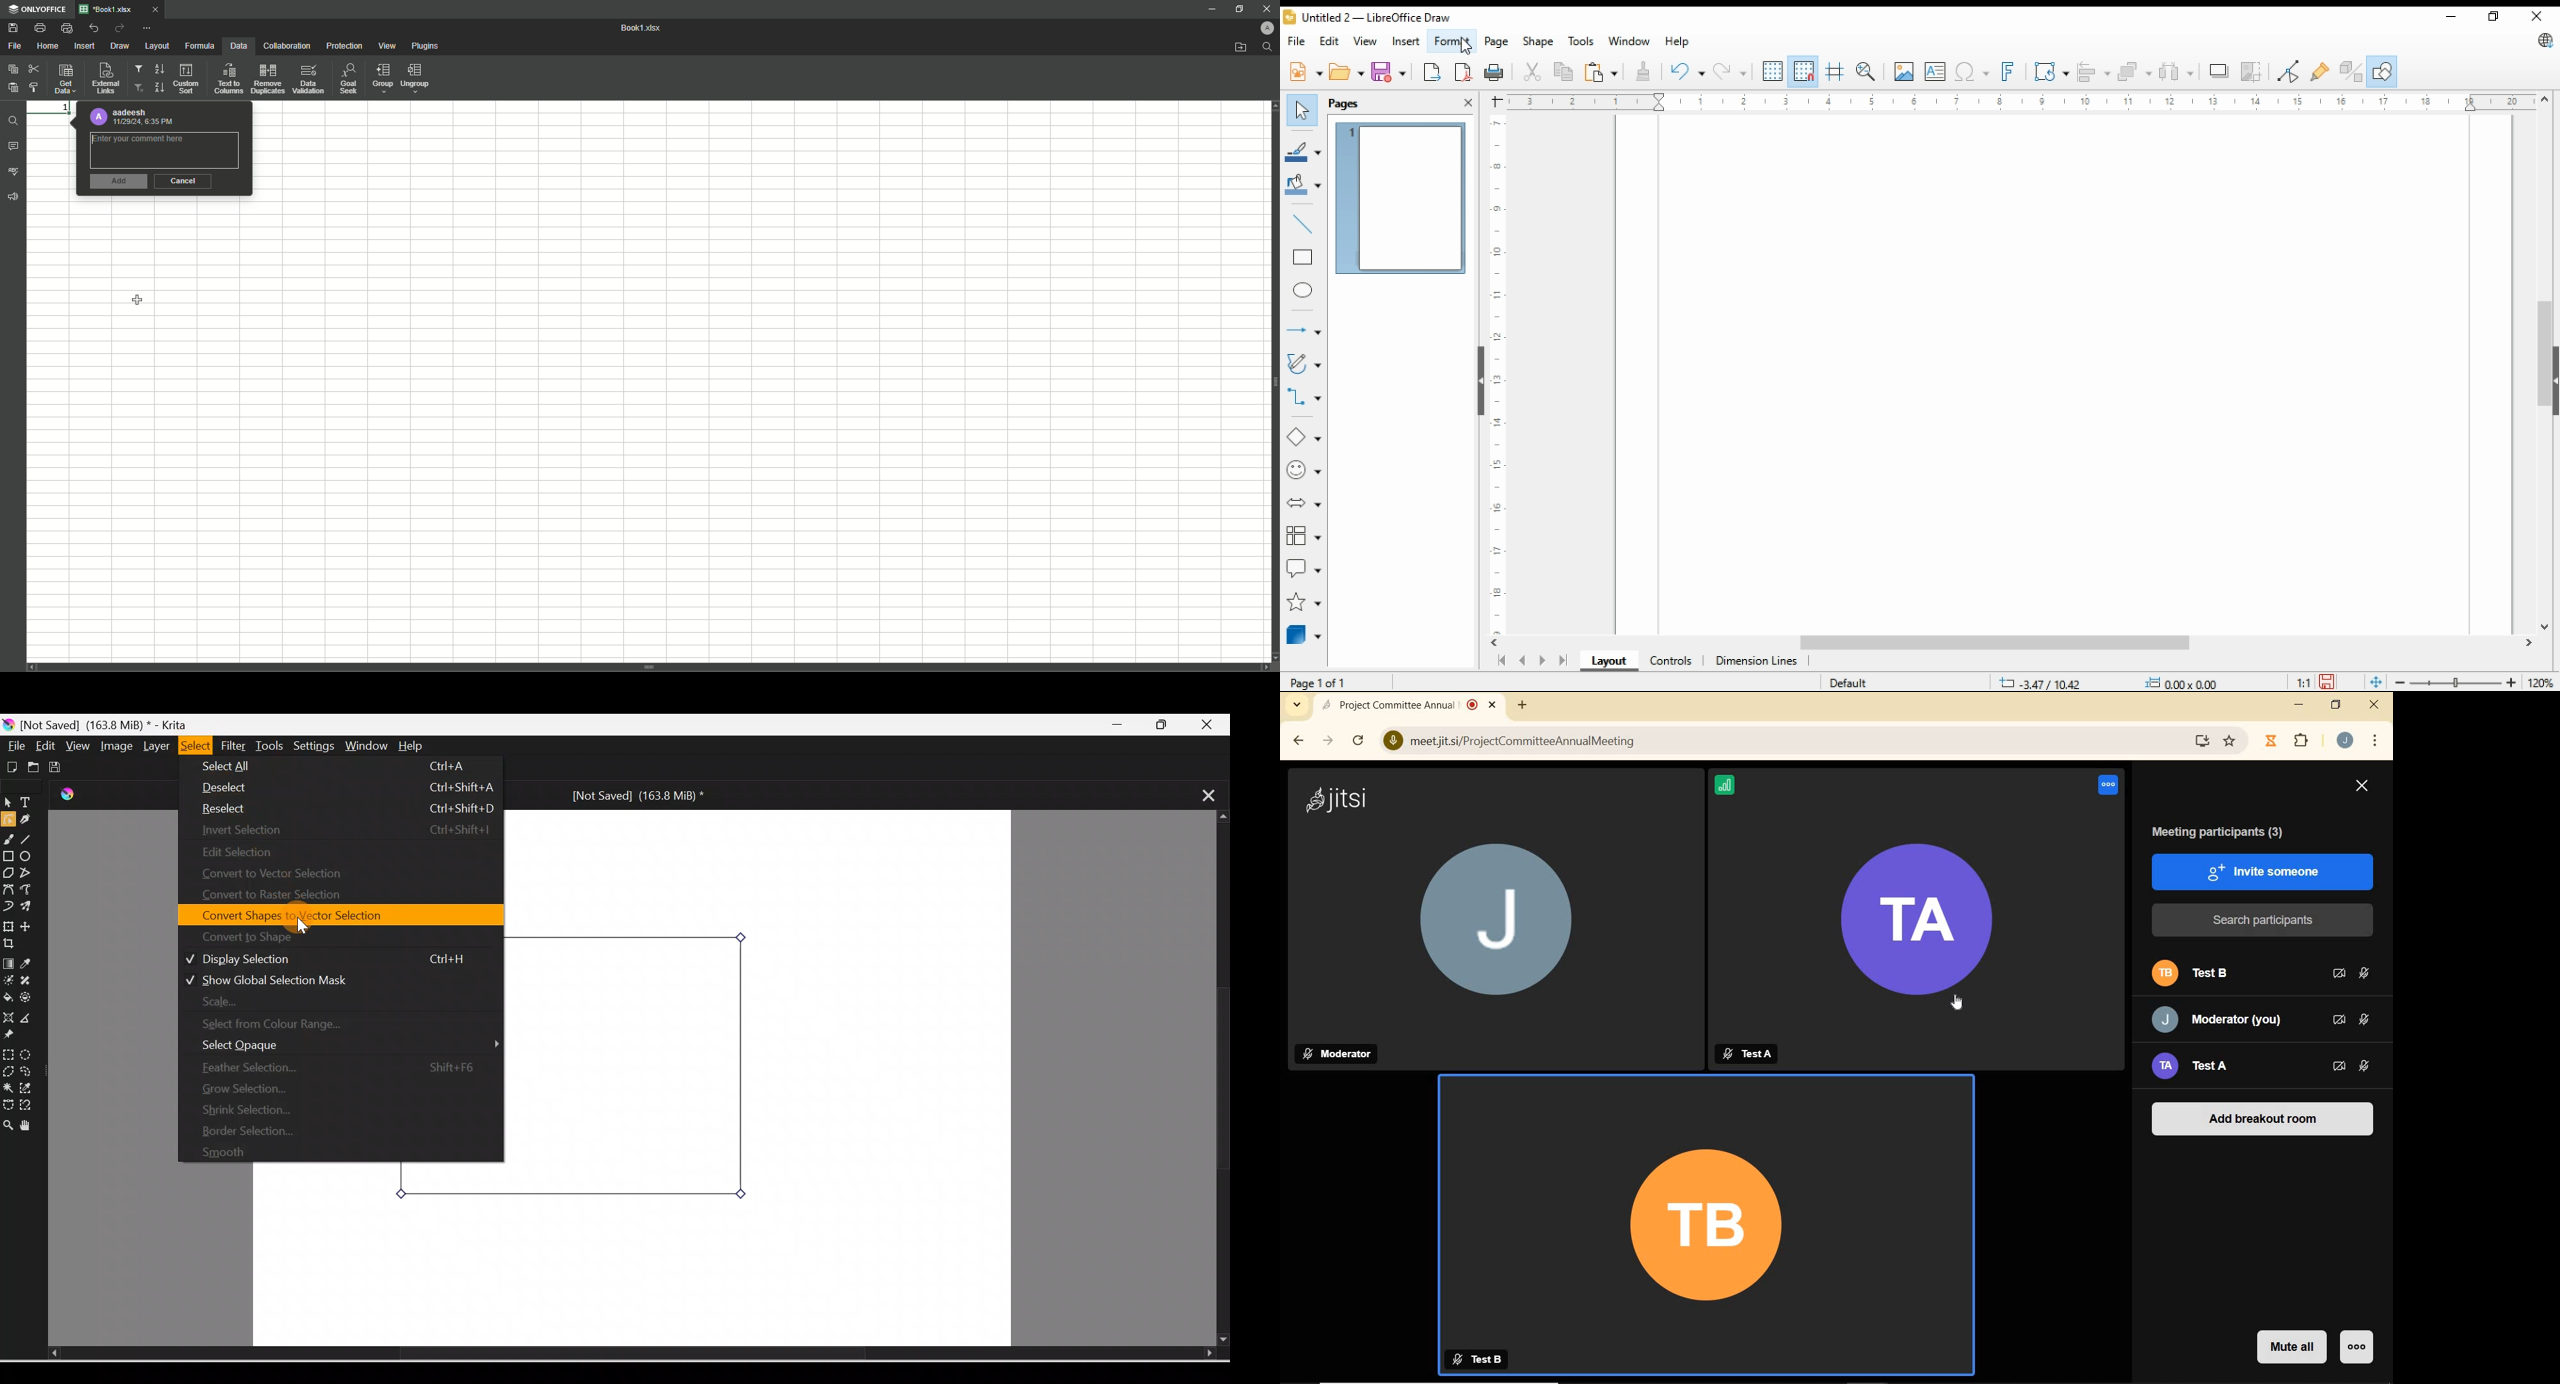 This screenshot has width=2576, height=1400. Describe the element at coordinates (2109, 785) in the screenshot. I see `Voice` at that location.